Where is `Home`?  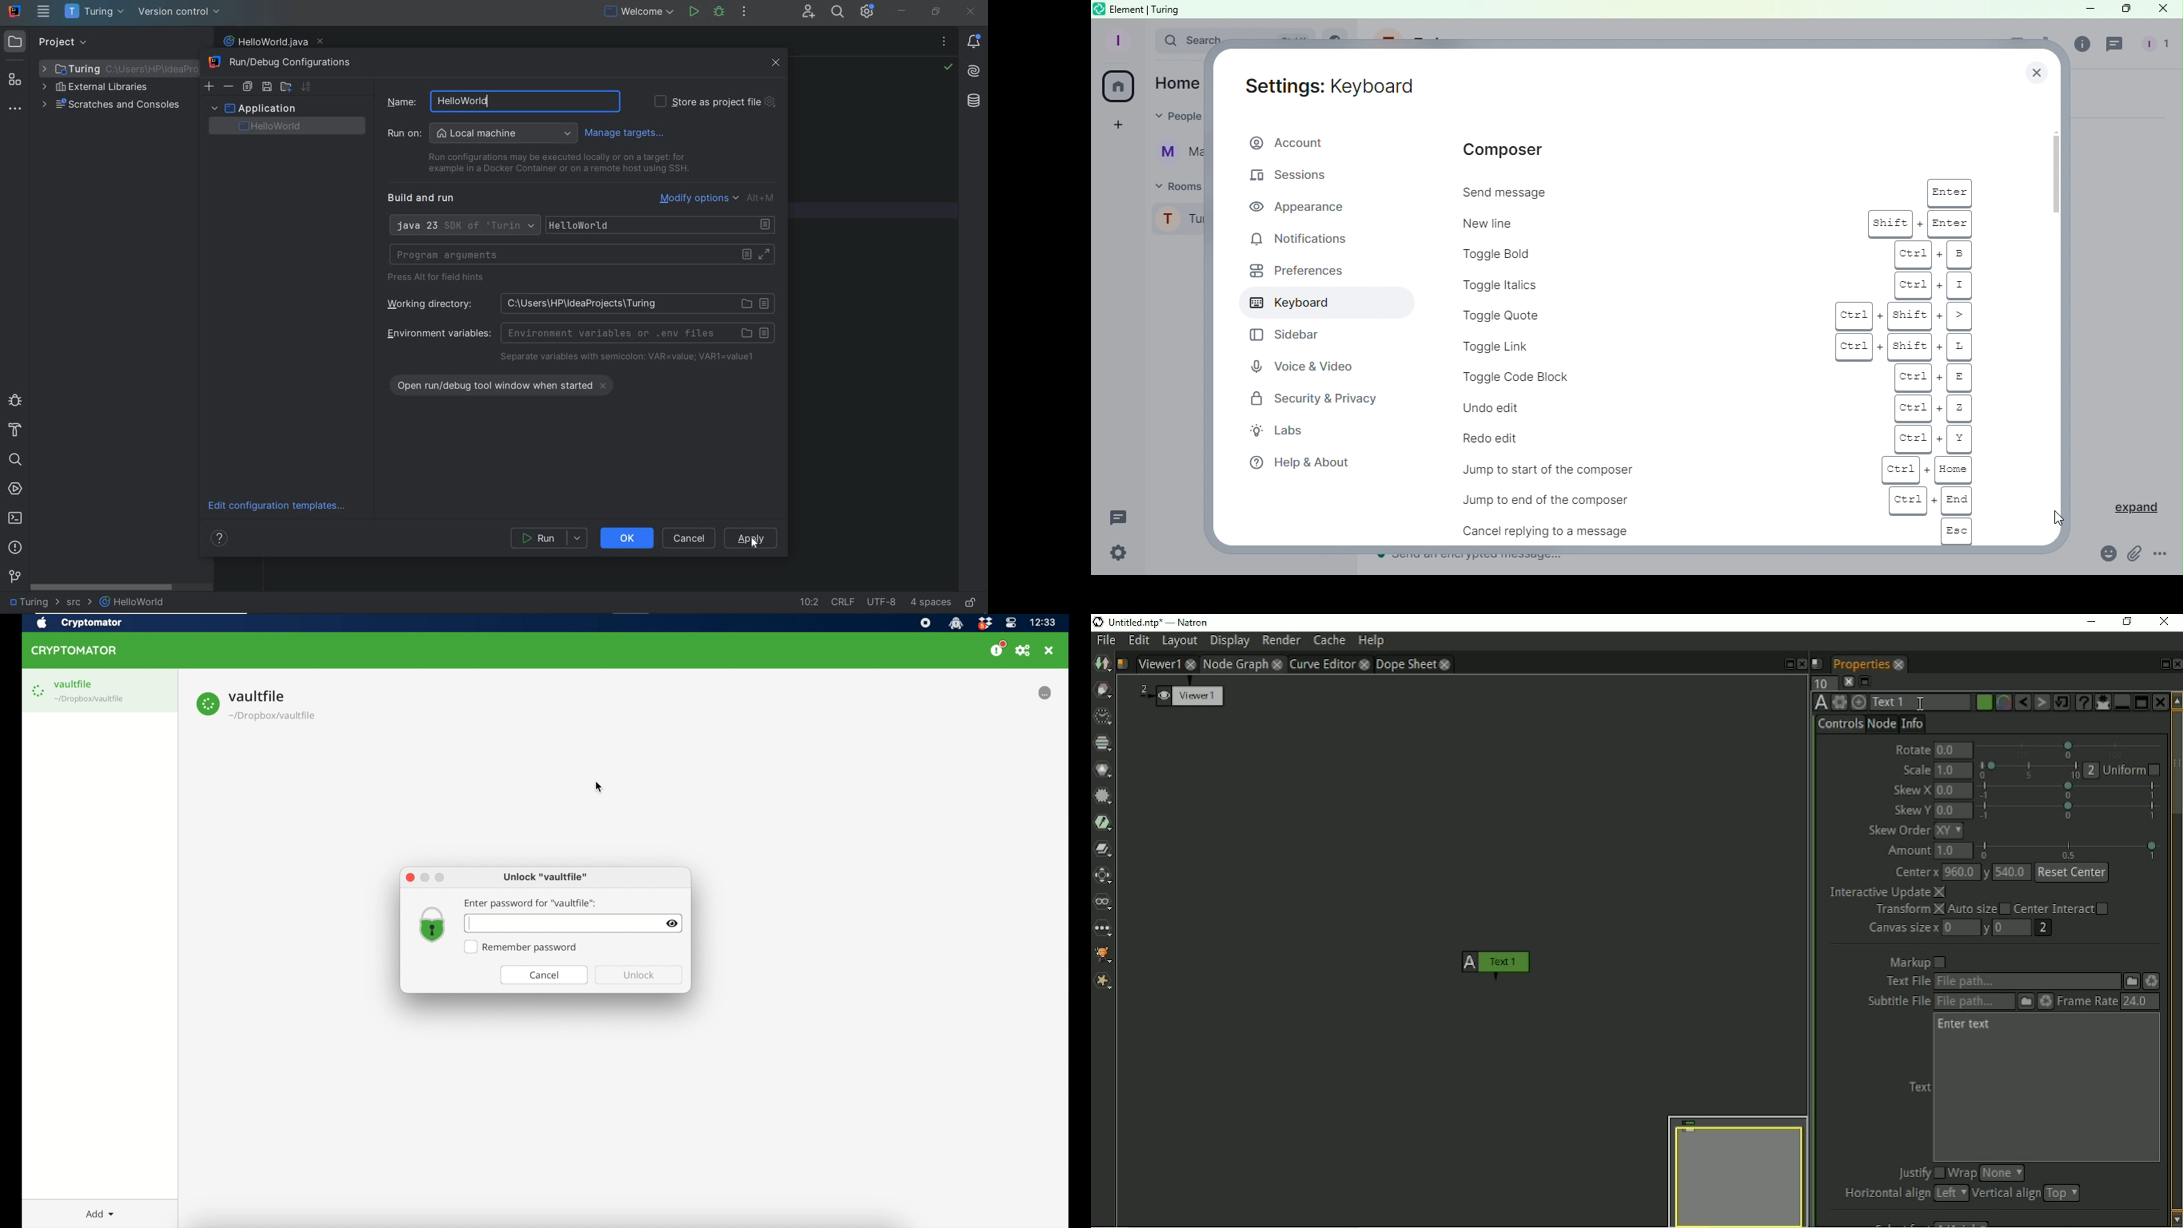
Home is located at coordinates (1117, 88).